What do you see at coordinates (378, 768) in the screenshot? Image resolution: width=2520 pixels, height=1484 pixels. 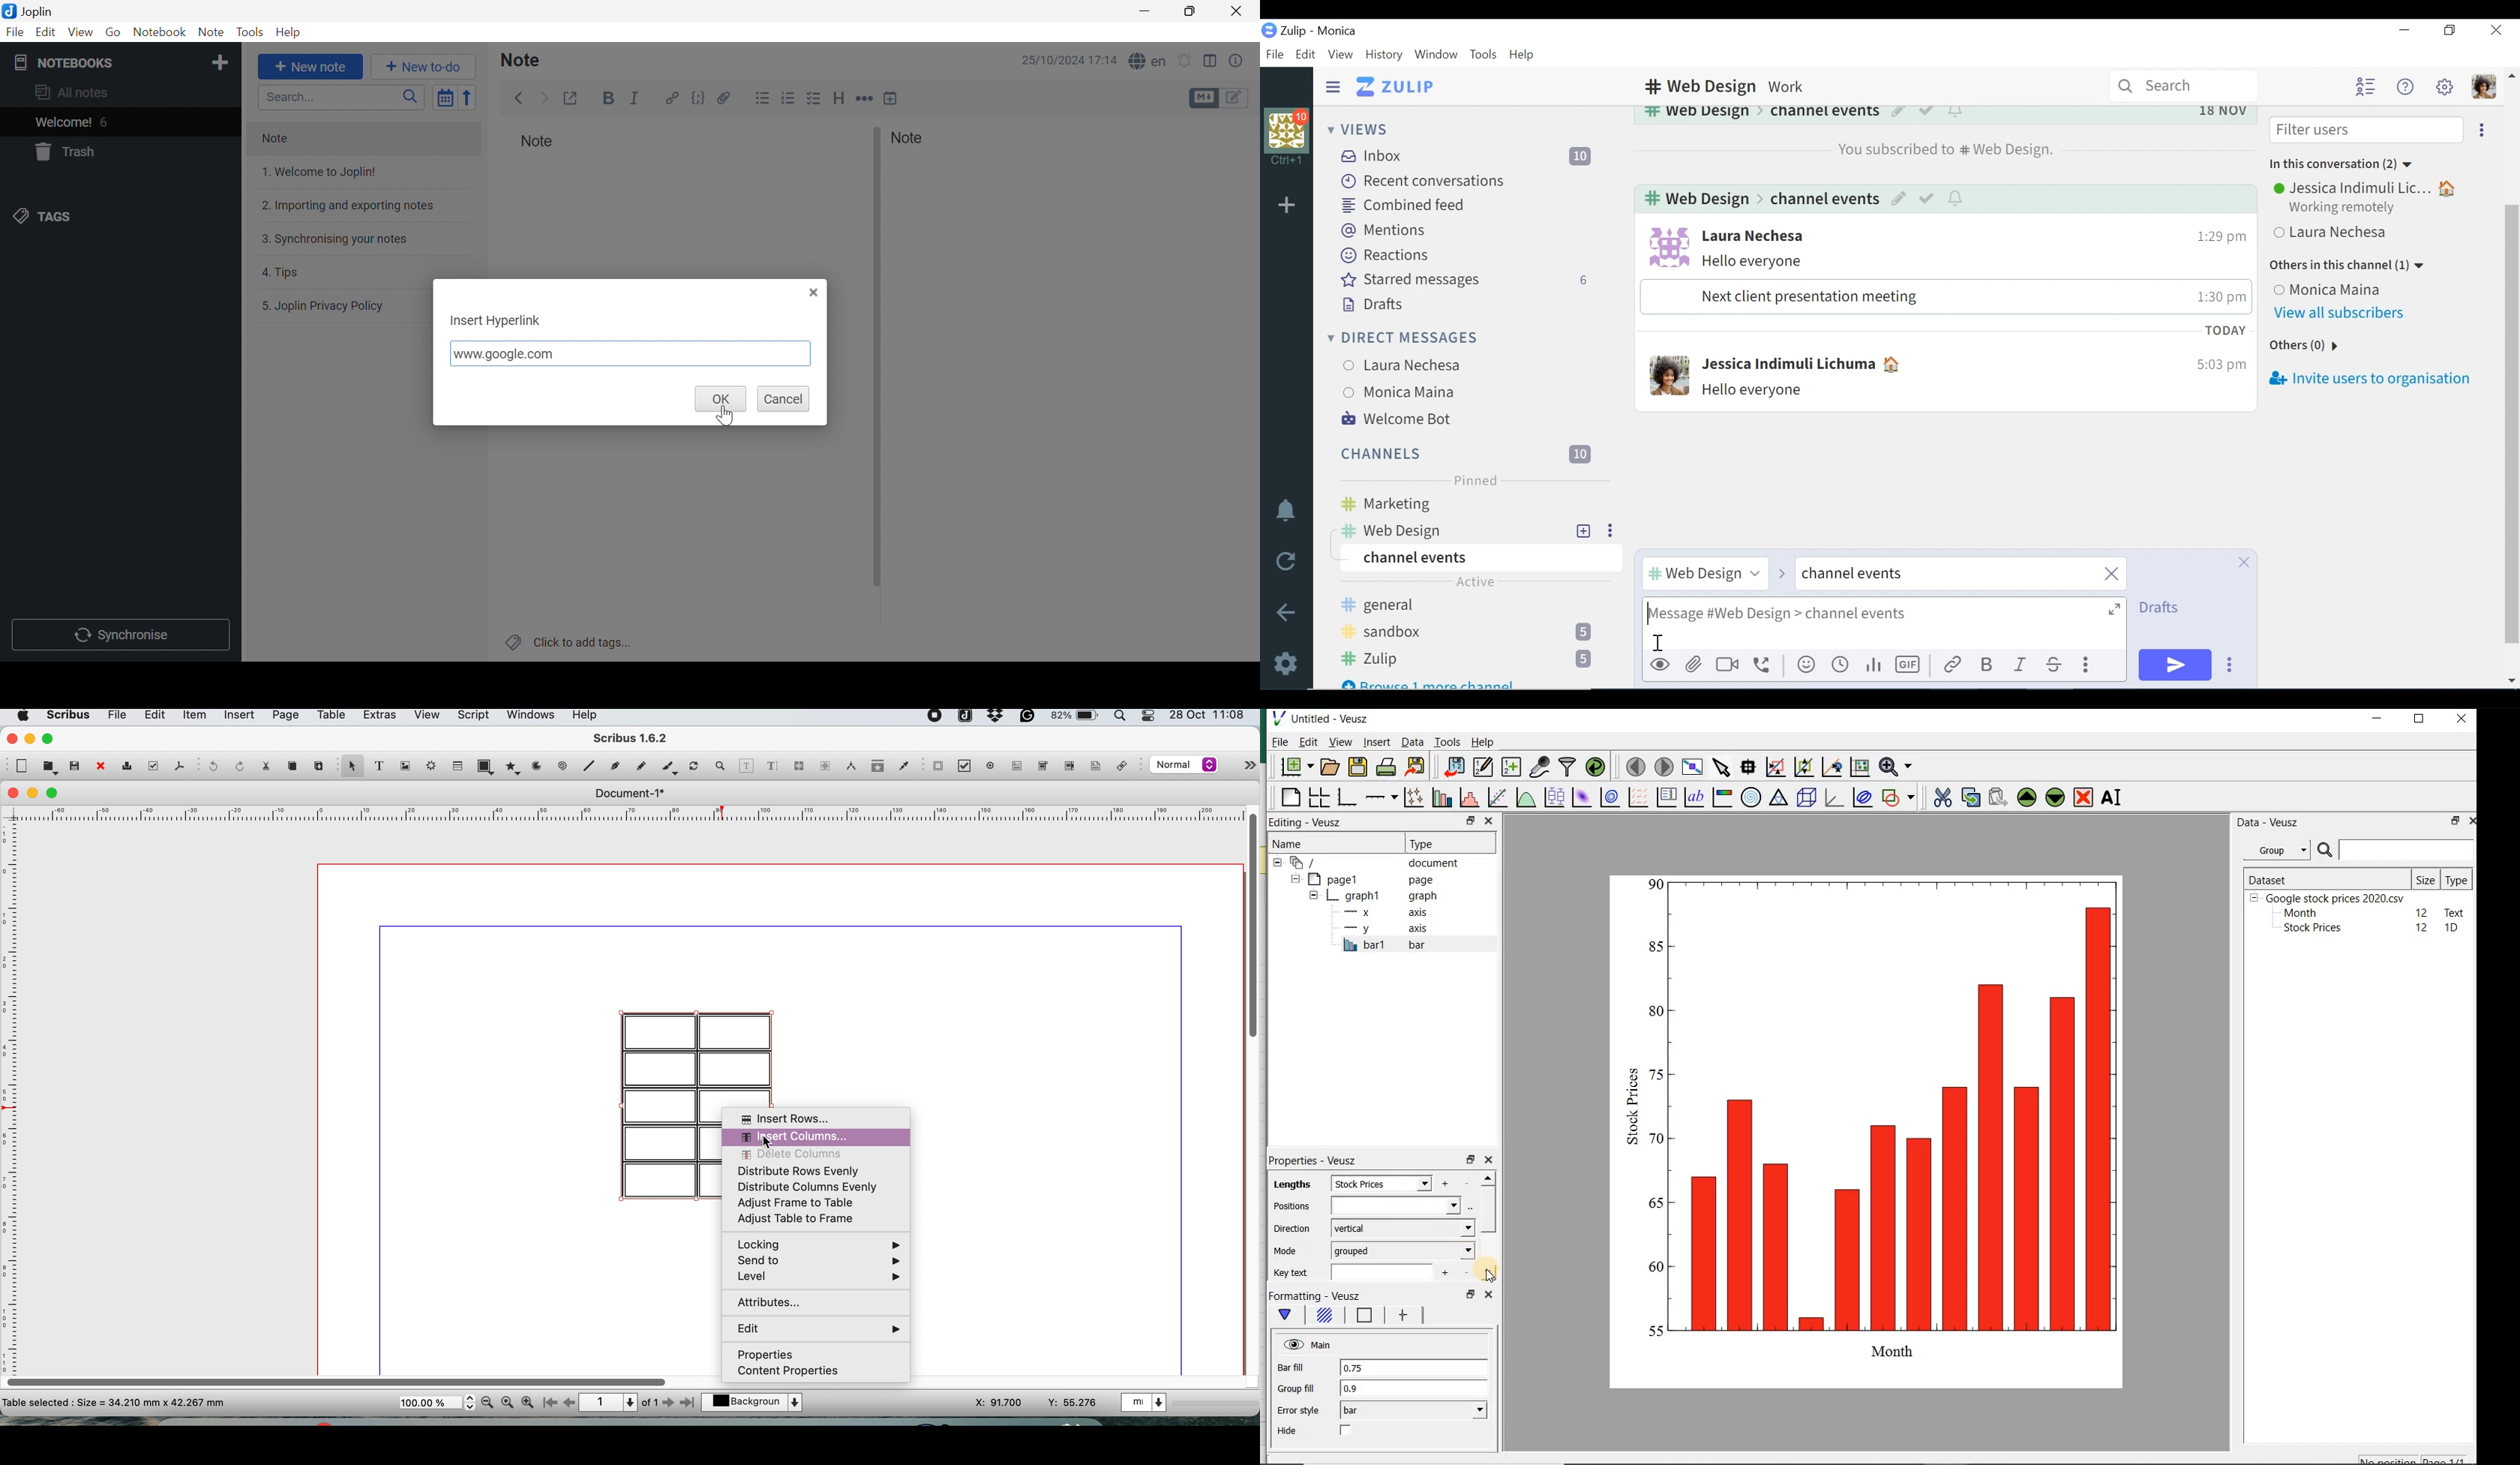 I see `text frame` at bounding box center [378, 768].